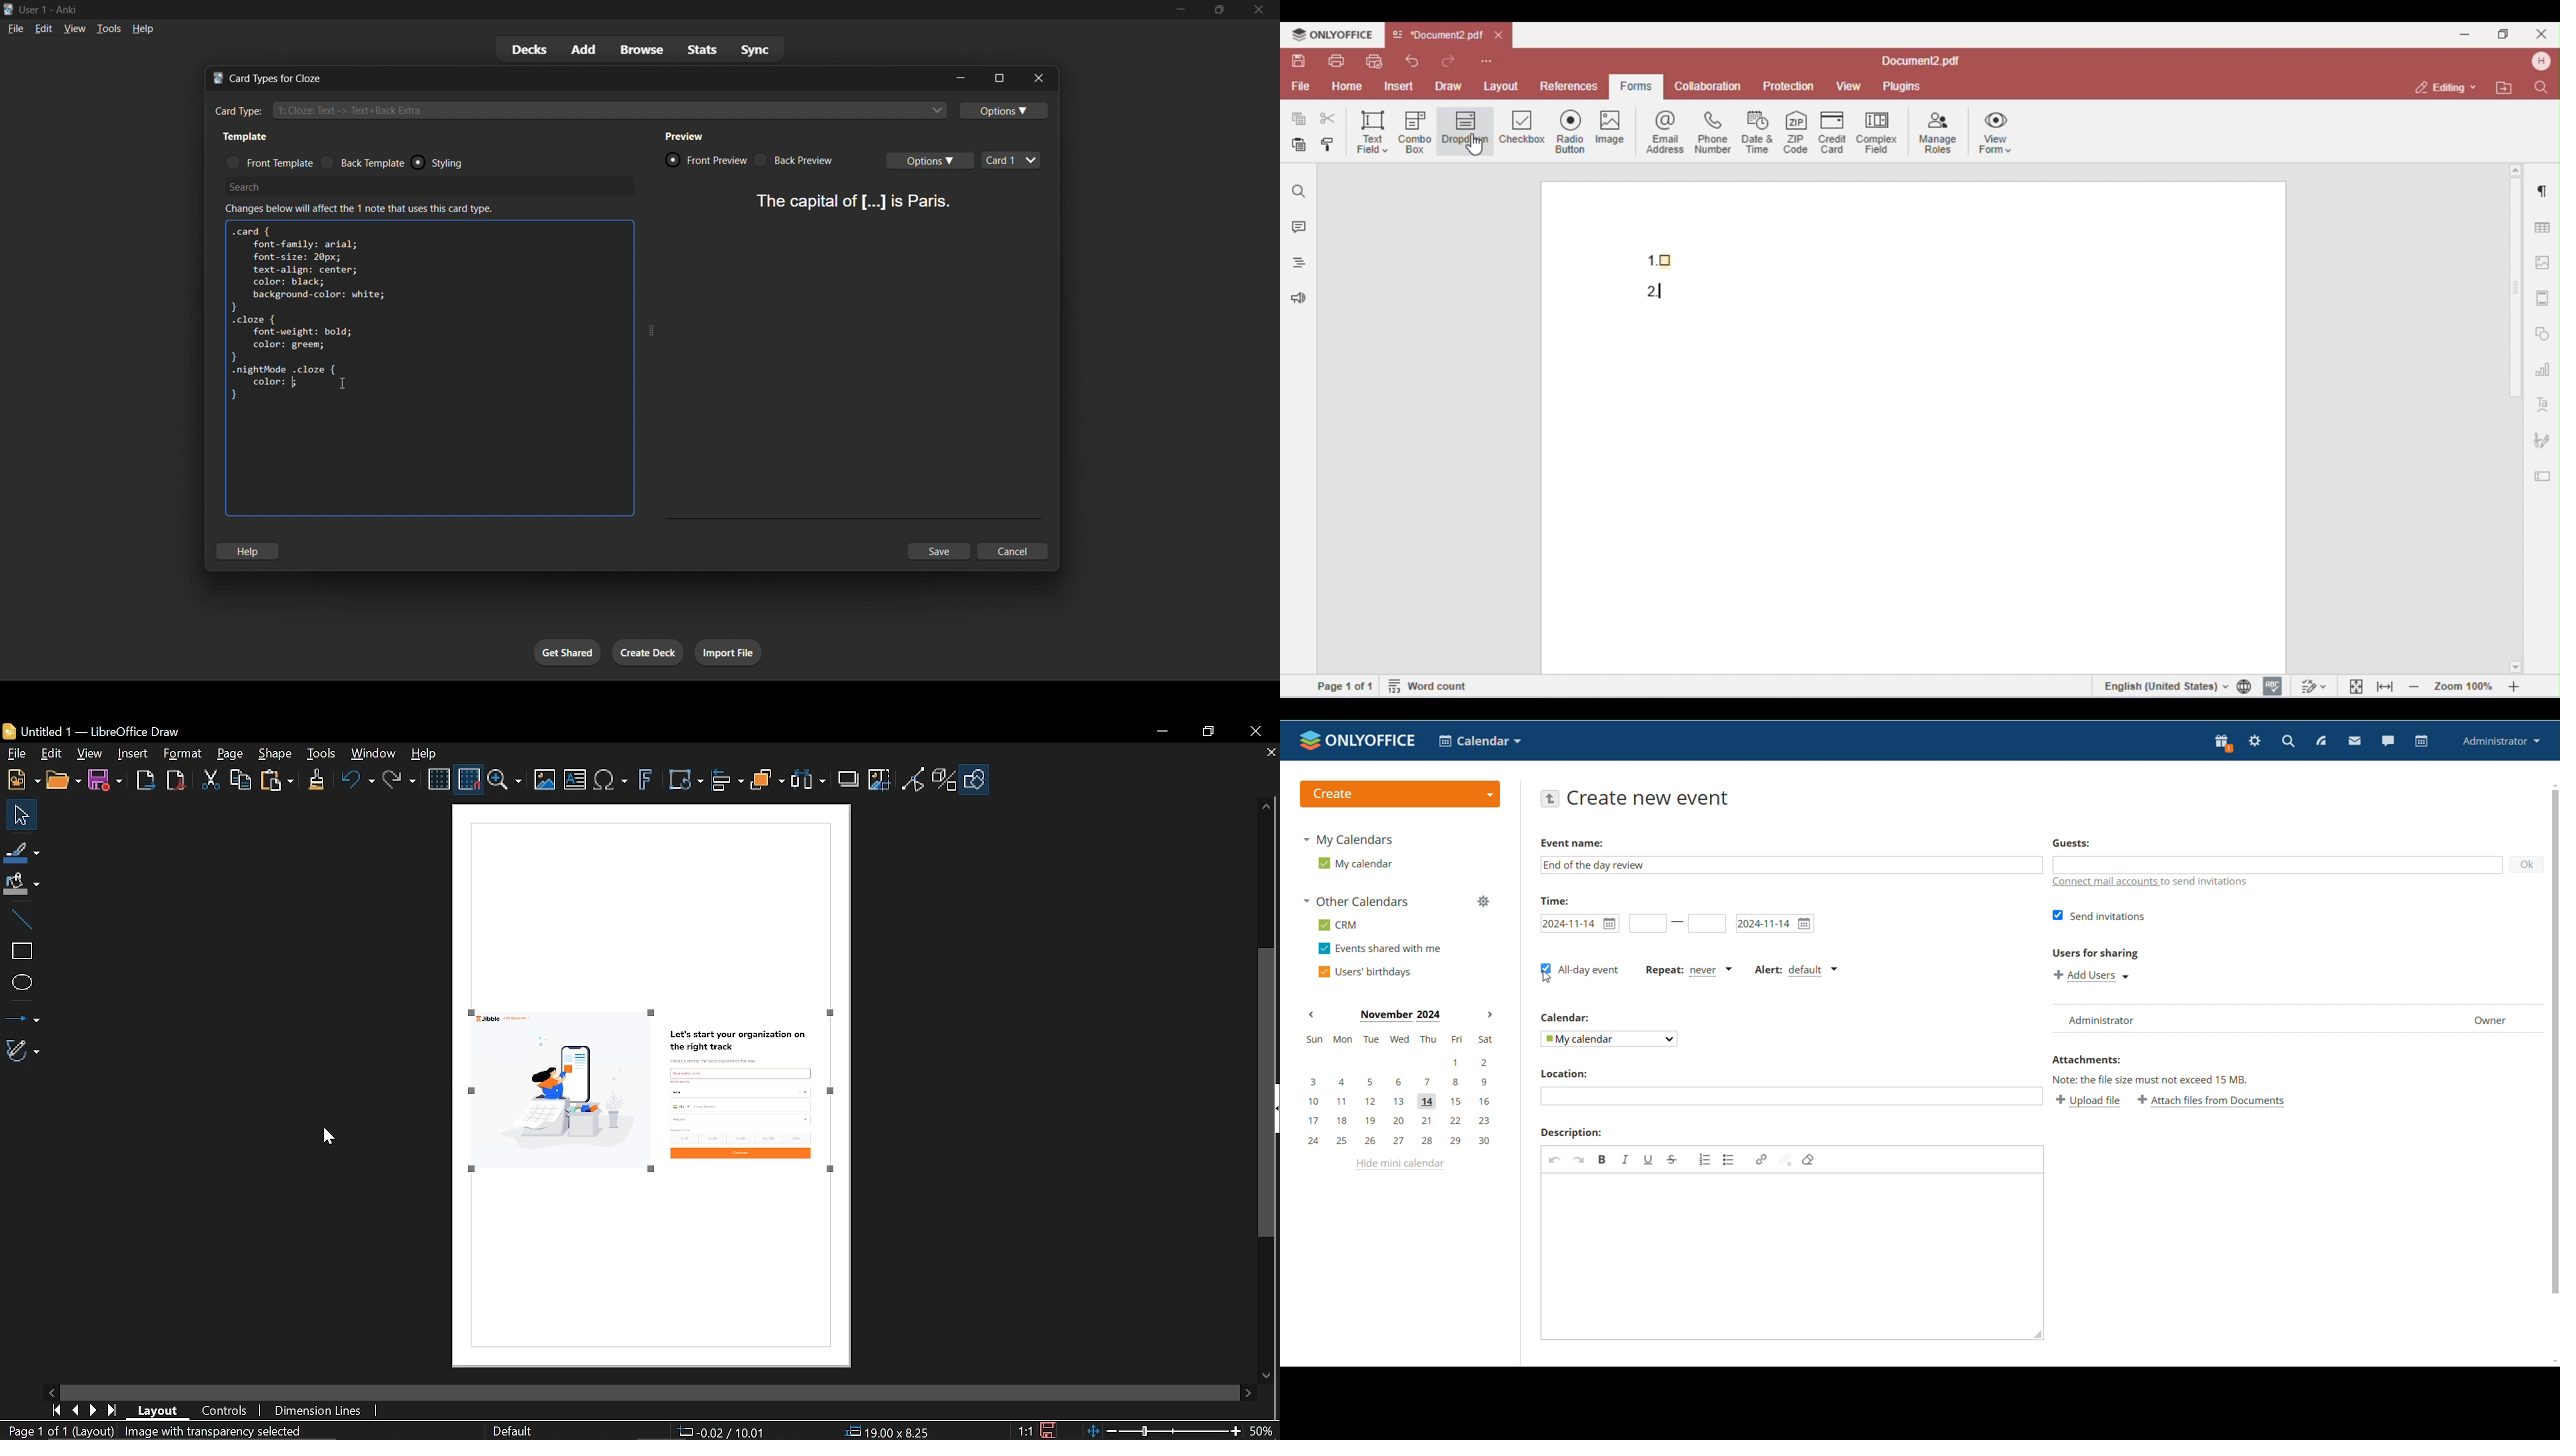 The width and height of the screenshot is (2576, 1456). I want to click on template, so click(251, 137).